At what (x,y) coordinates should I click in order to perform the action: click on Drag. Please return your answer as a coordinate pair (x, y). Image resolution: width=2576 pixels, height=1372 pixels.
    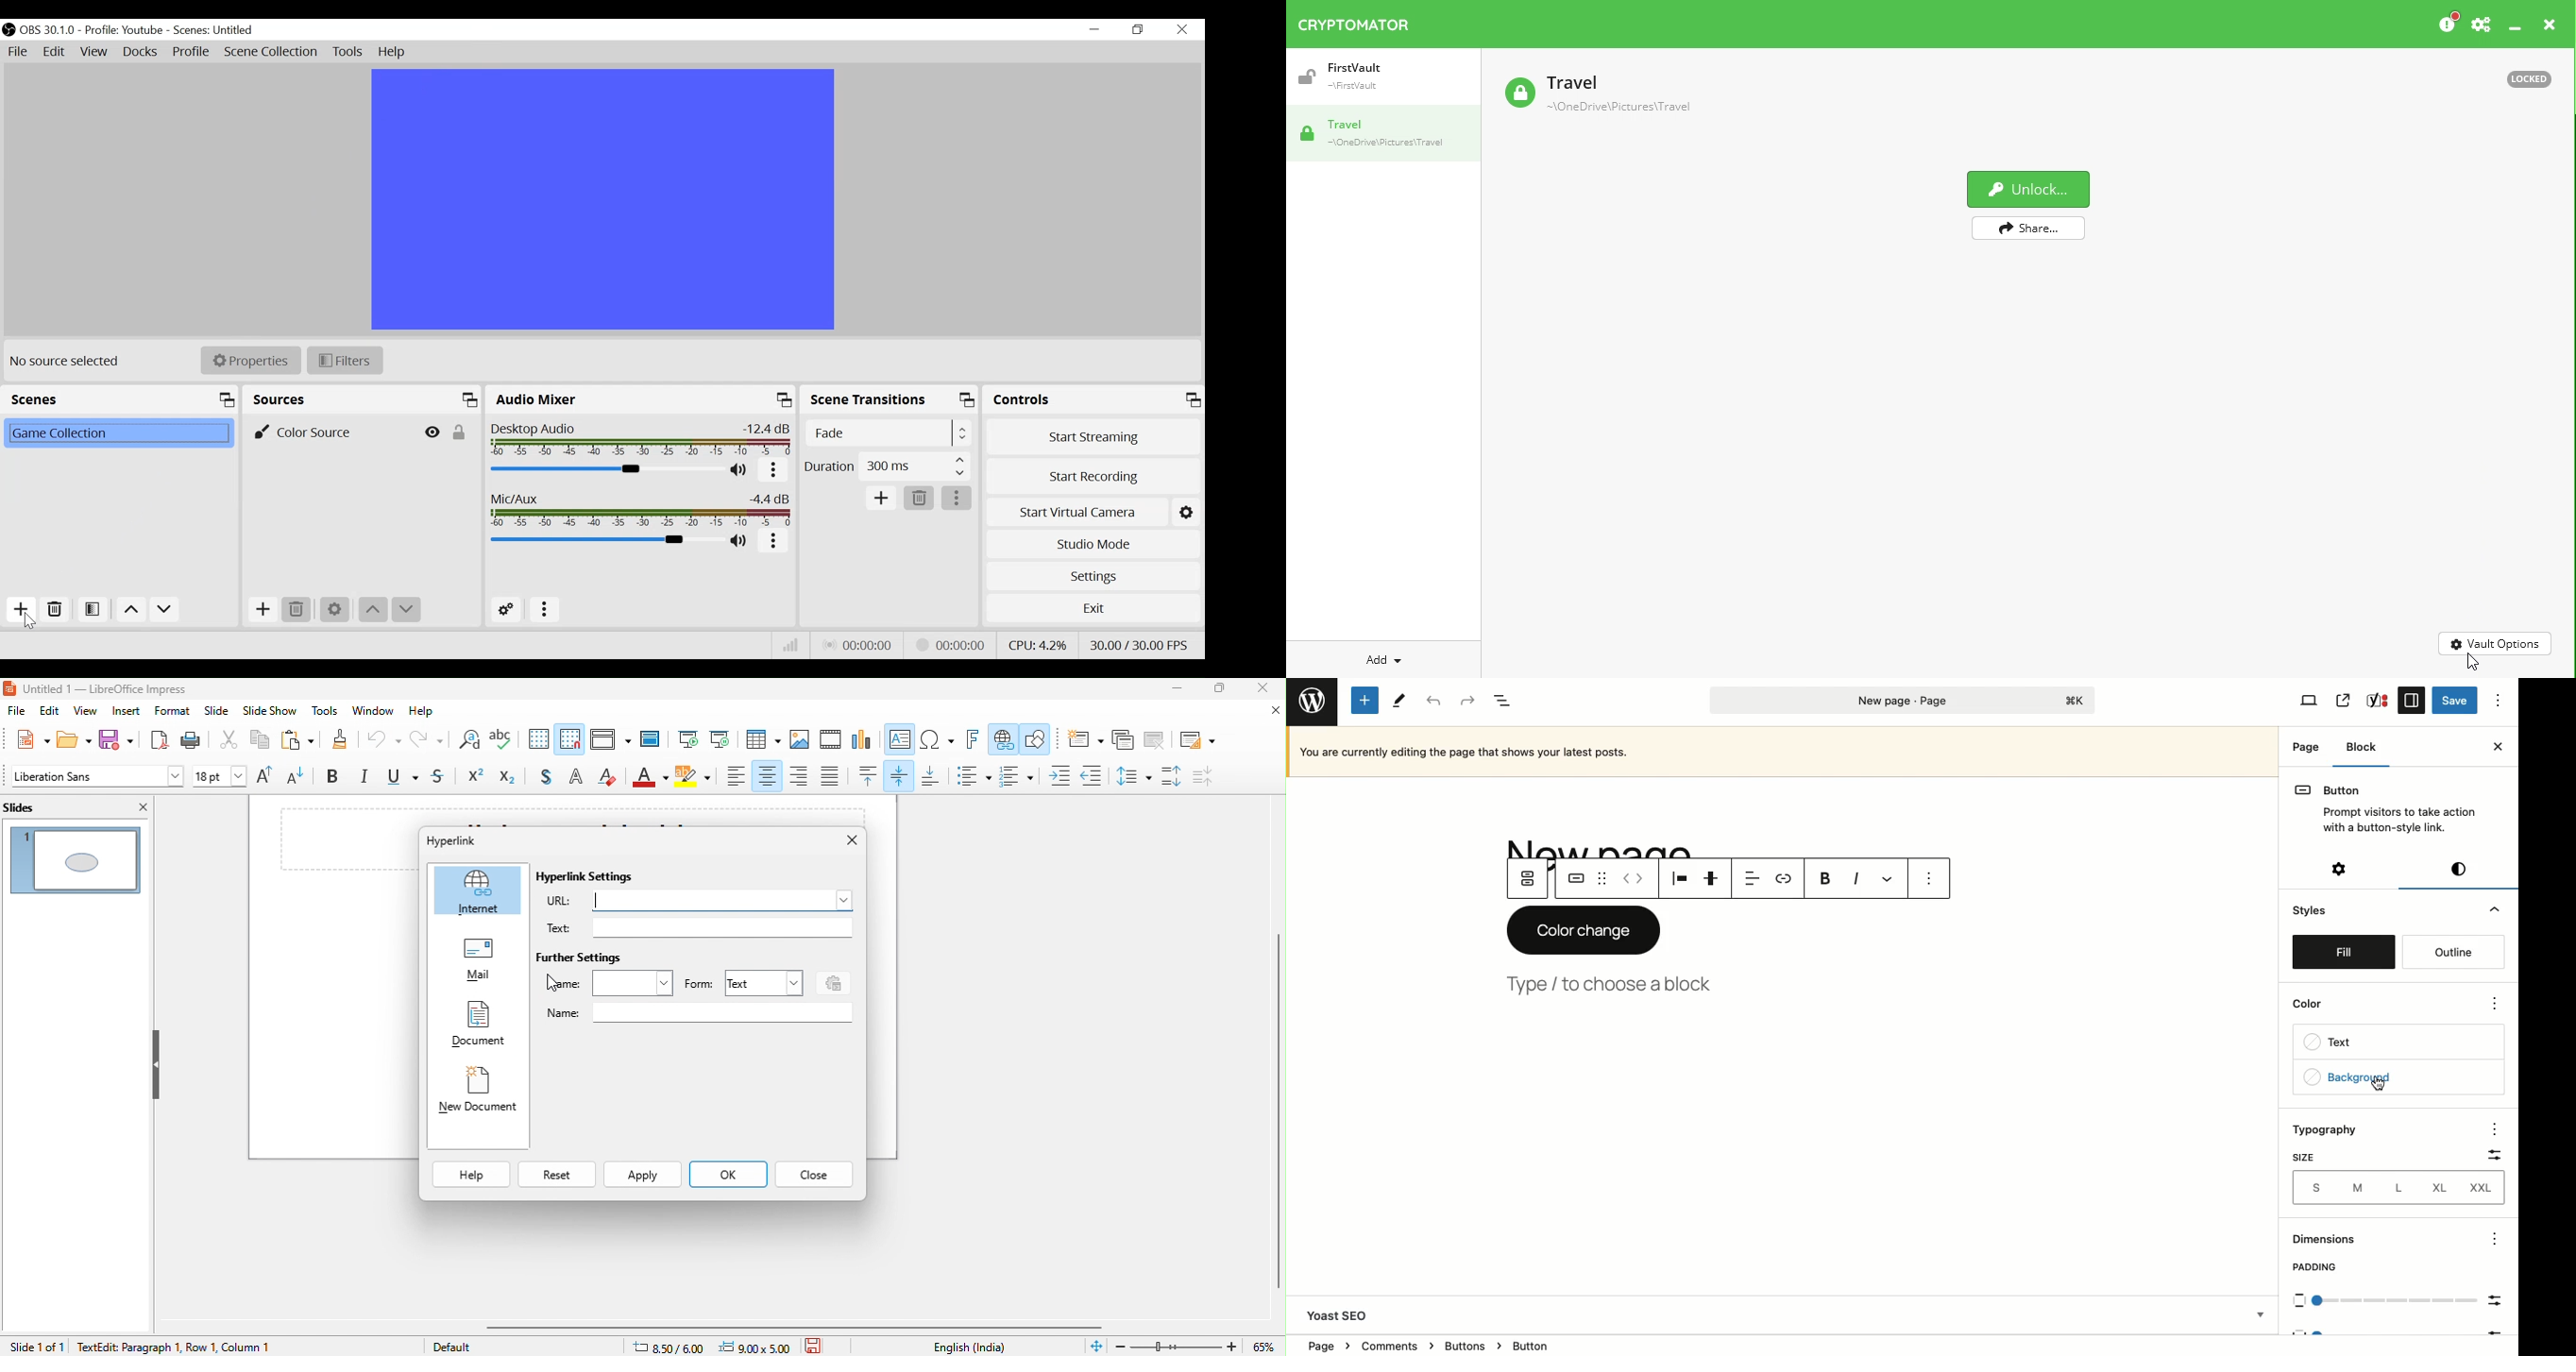
    Looking at the image, I should click on (1601, 879).